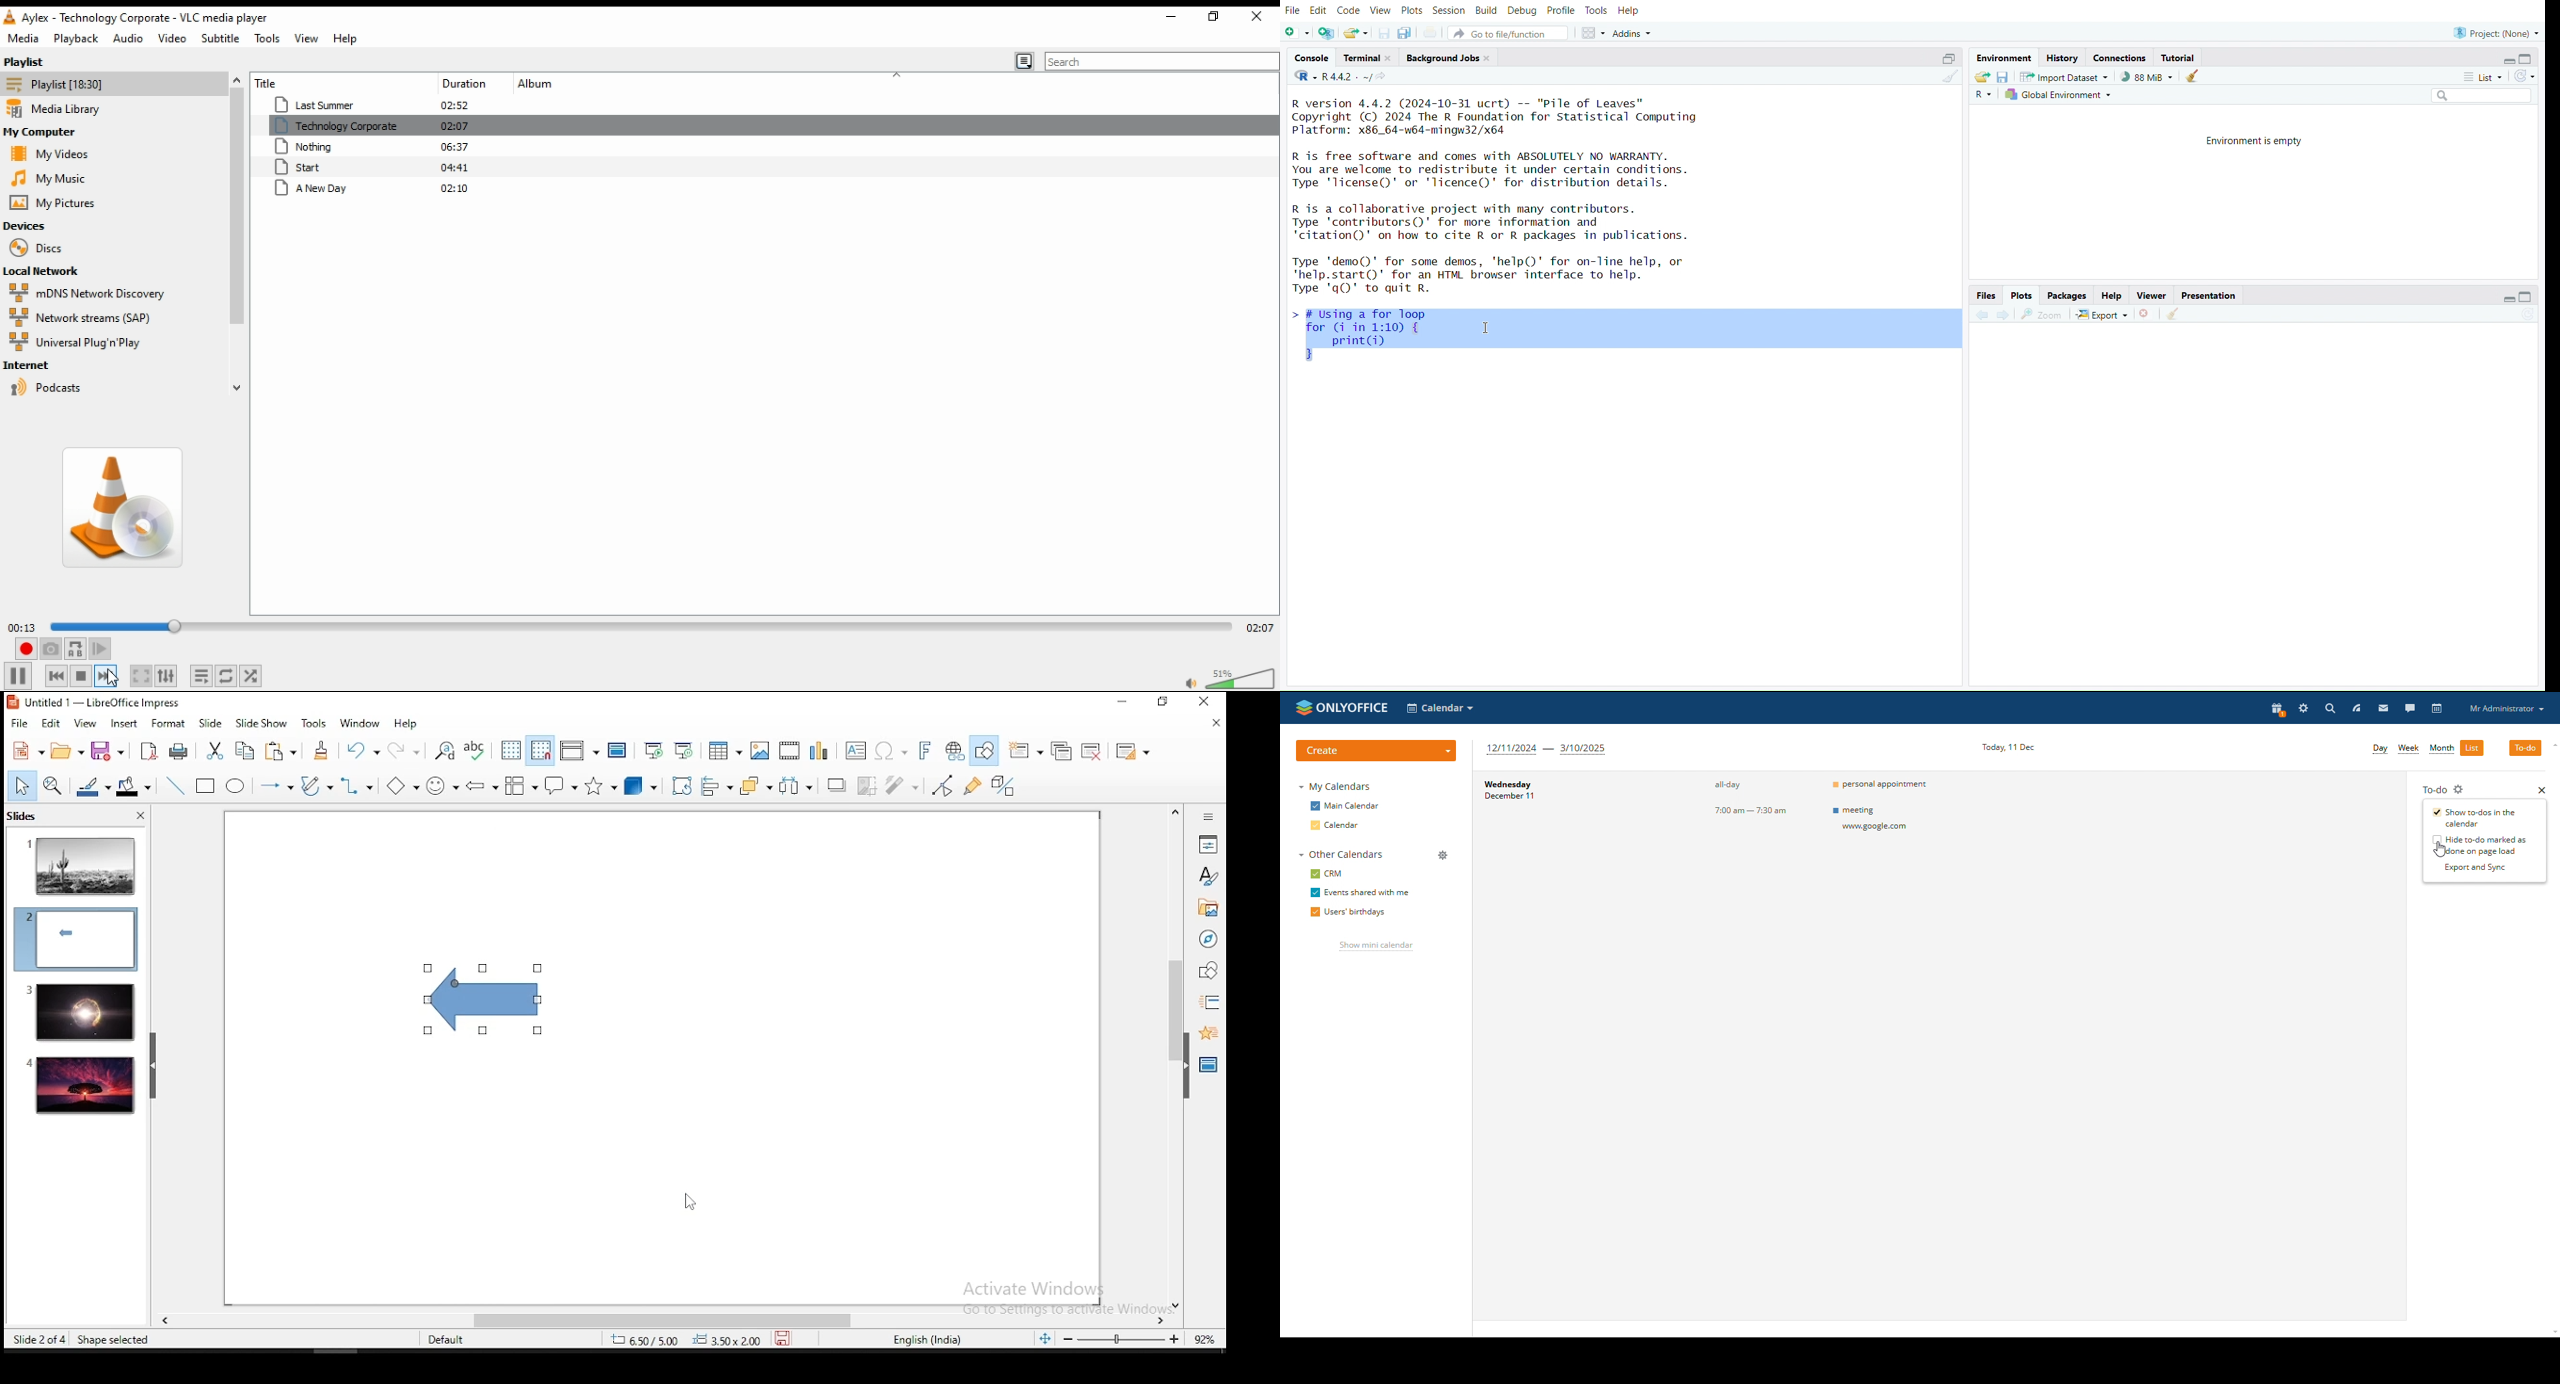 This screenshot has height=1400, width=2576. Describe the element at coordinates (1294, 11) in the screenshot. I see `file` at that location.